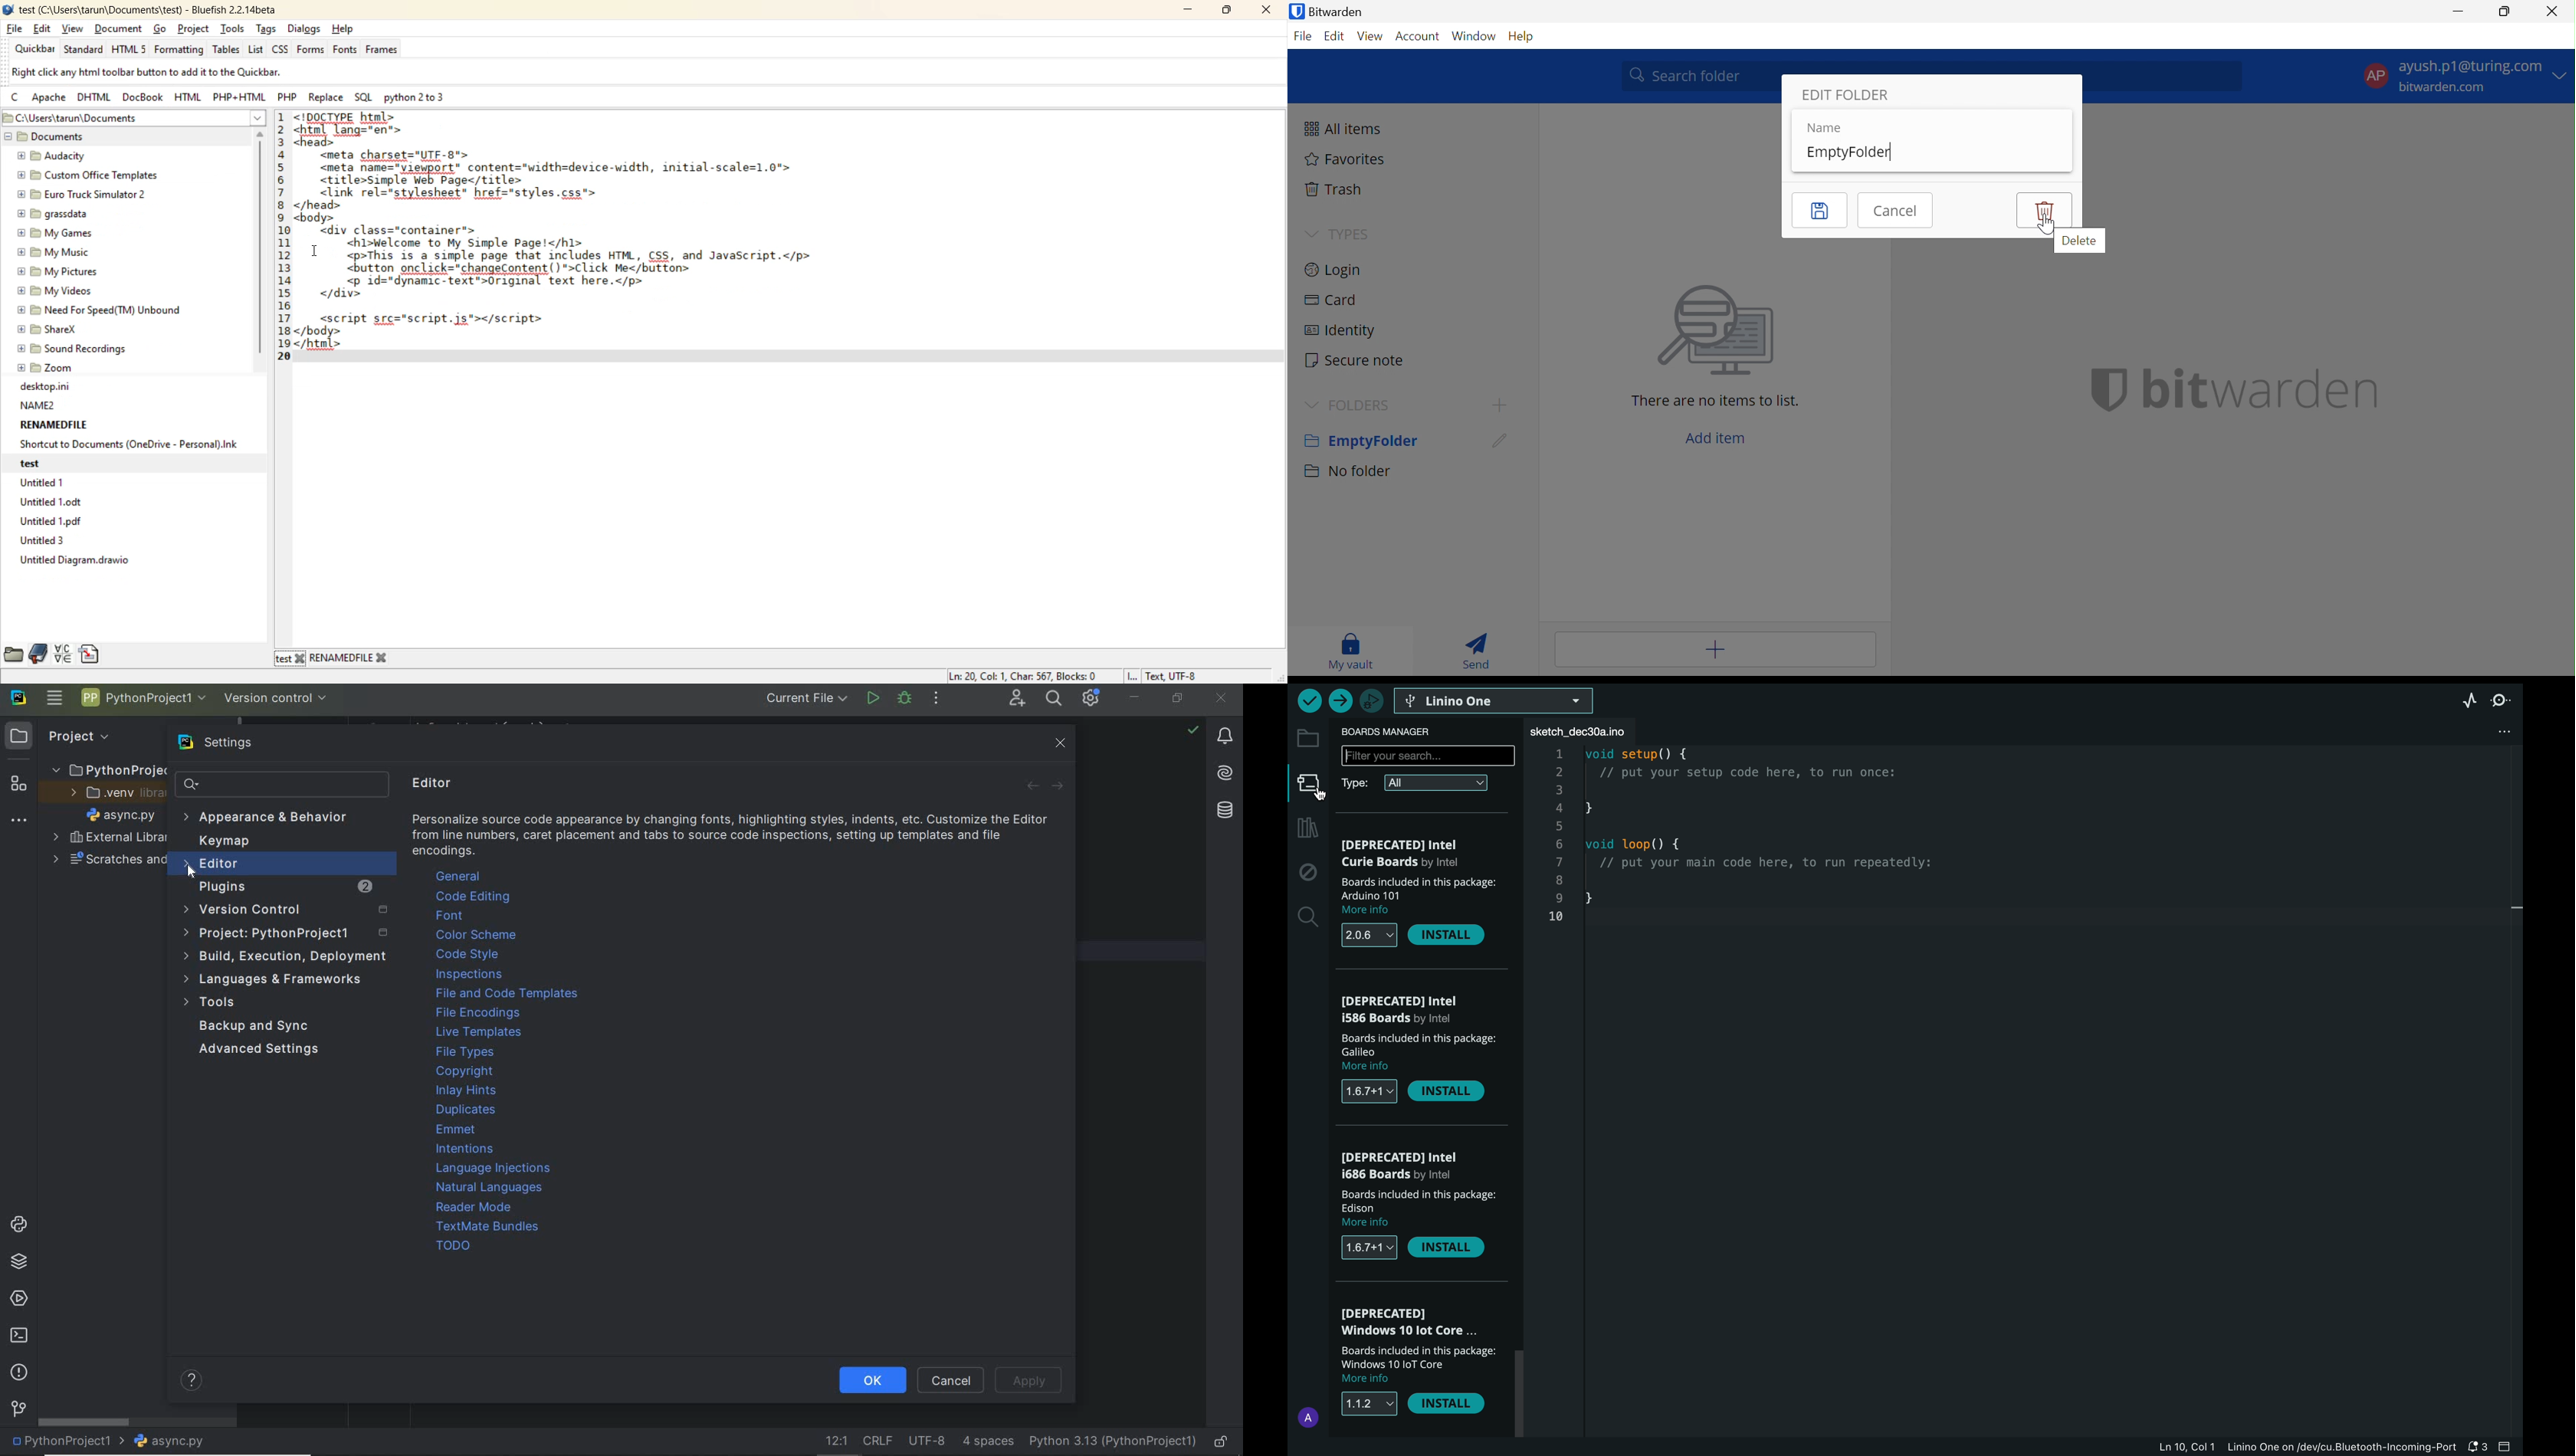 The width and height of the screenshot is (2576, 1456). I want to click on main menu, so click(55, 700).